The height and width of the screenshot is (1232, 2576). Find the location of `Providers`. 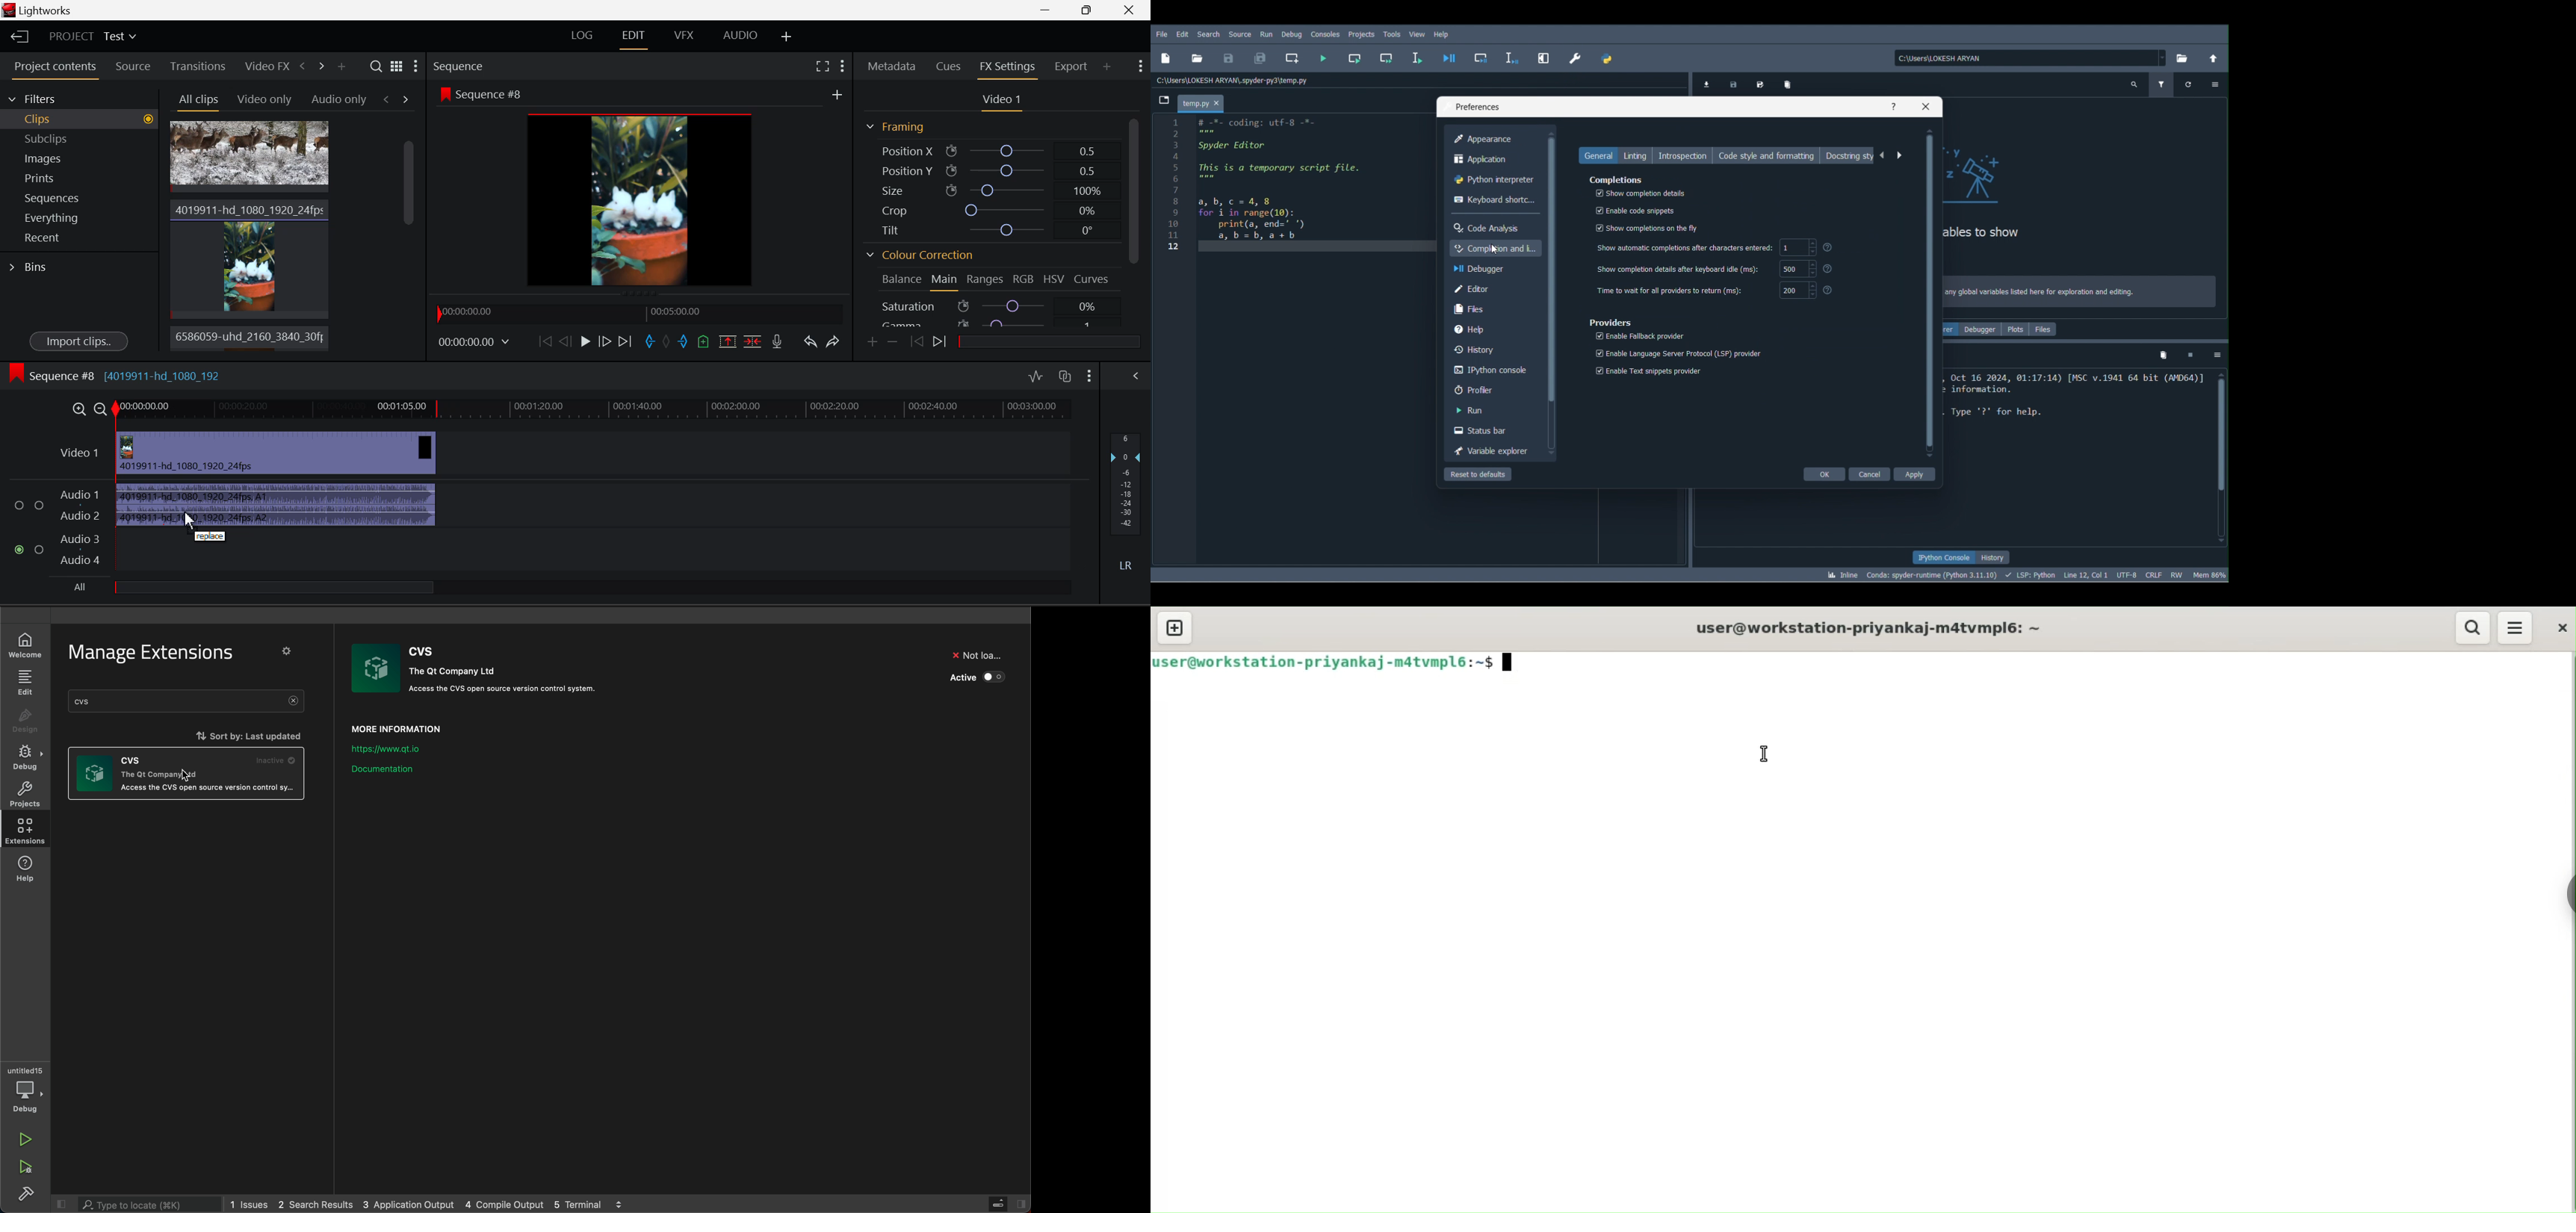

Providers is located at coordinates (1608, 322).